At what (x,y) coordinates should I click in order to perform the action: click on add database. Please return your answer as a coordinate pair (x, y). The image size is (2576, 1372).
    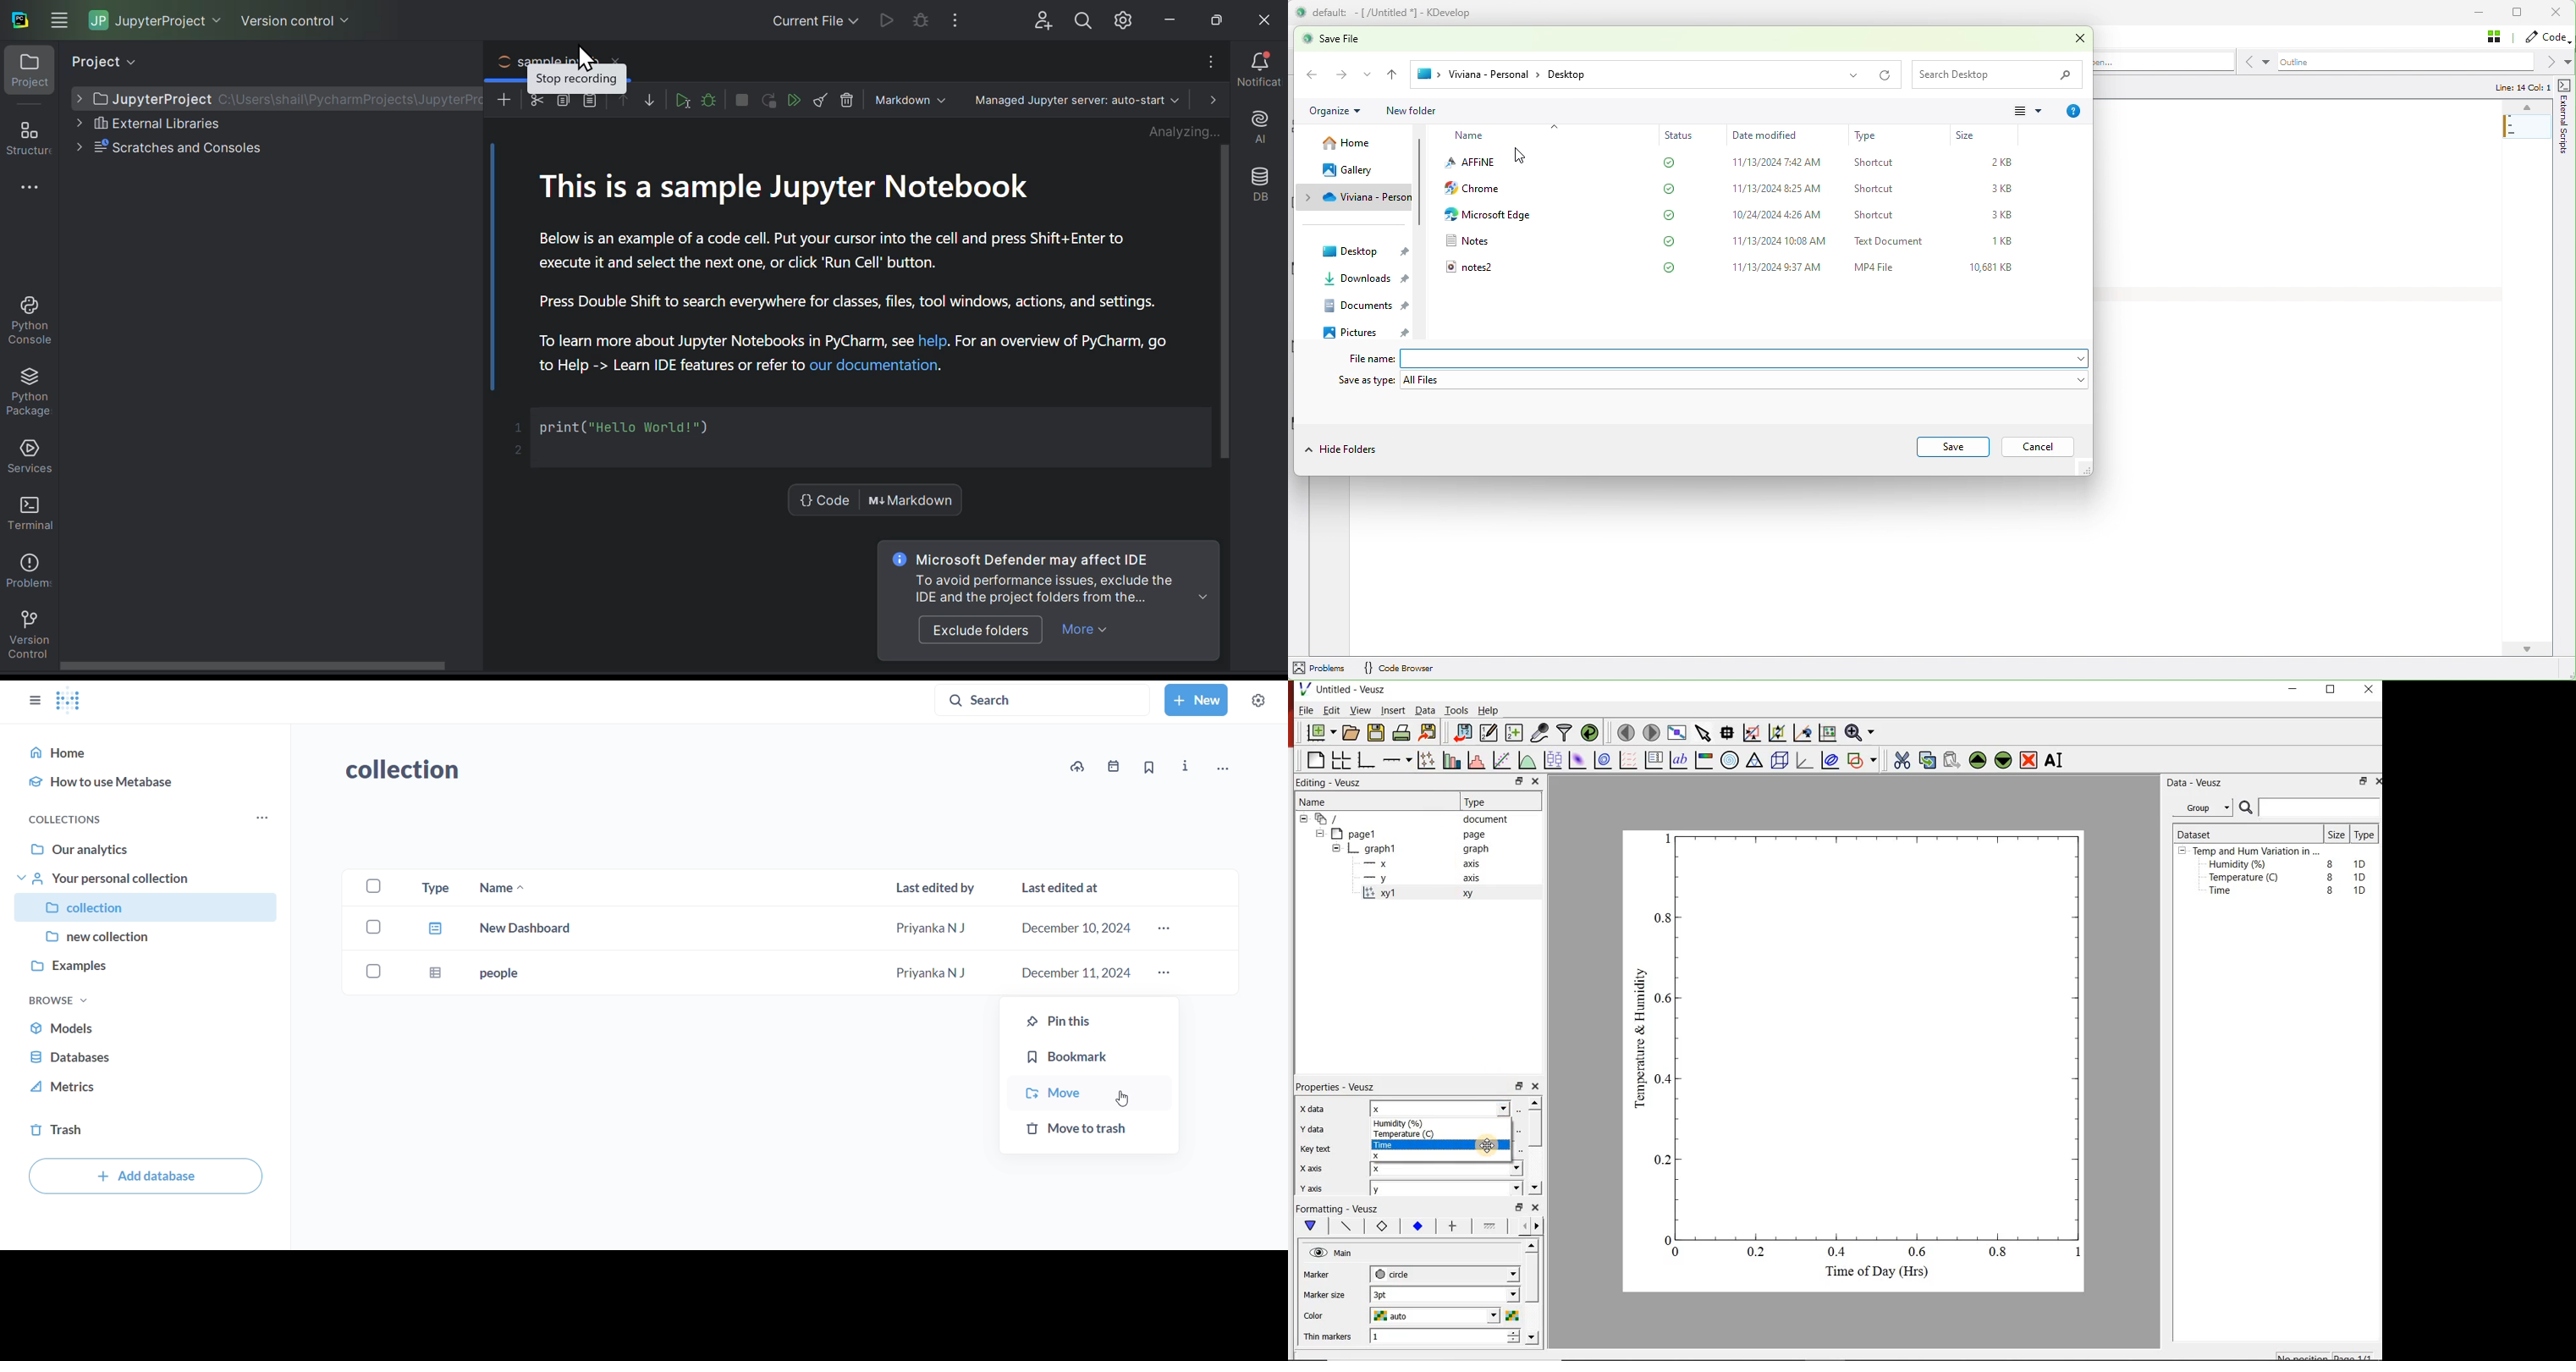
    Looking at the image, I should click on (146, 1177).